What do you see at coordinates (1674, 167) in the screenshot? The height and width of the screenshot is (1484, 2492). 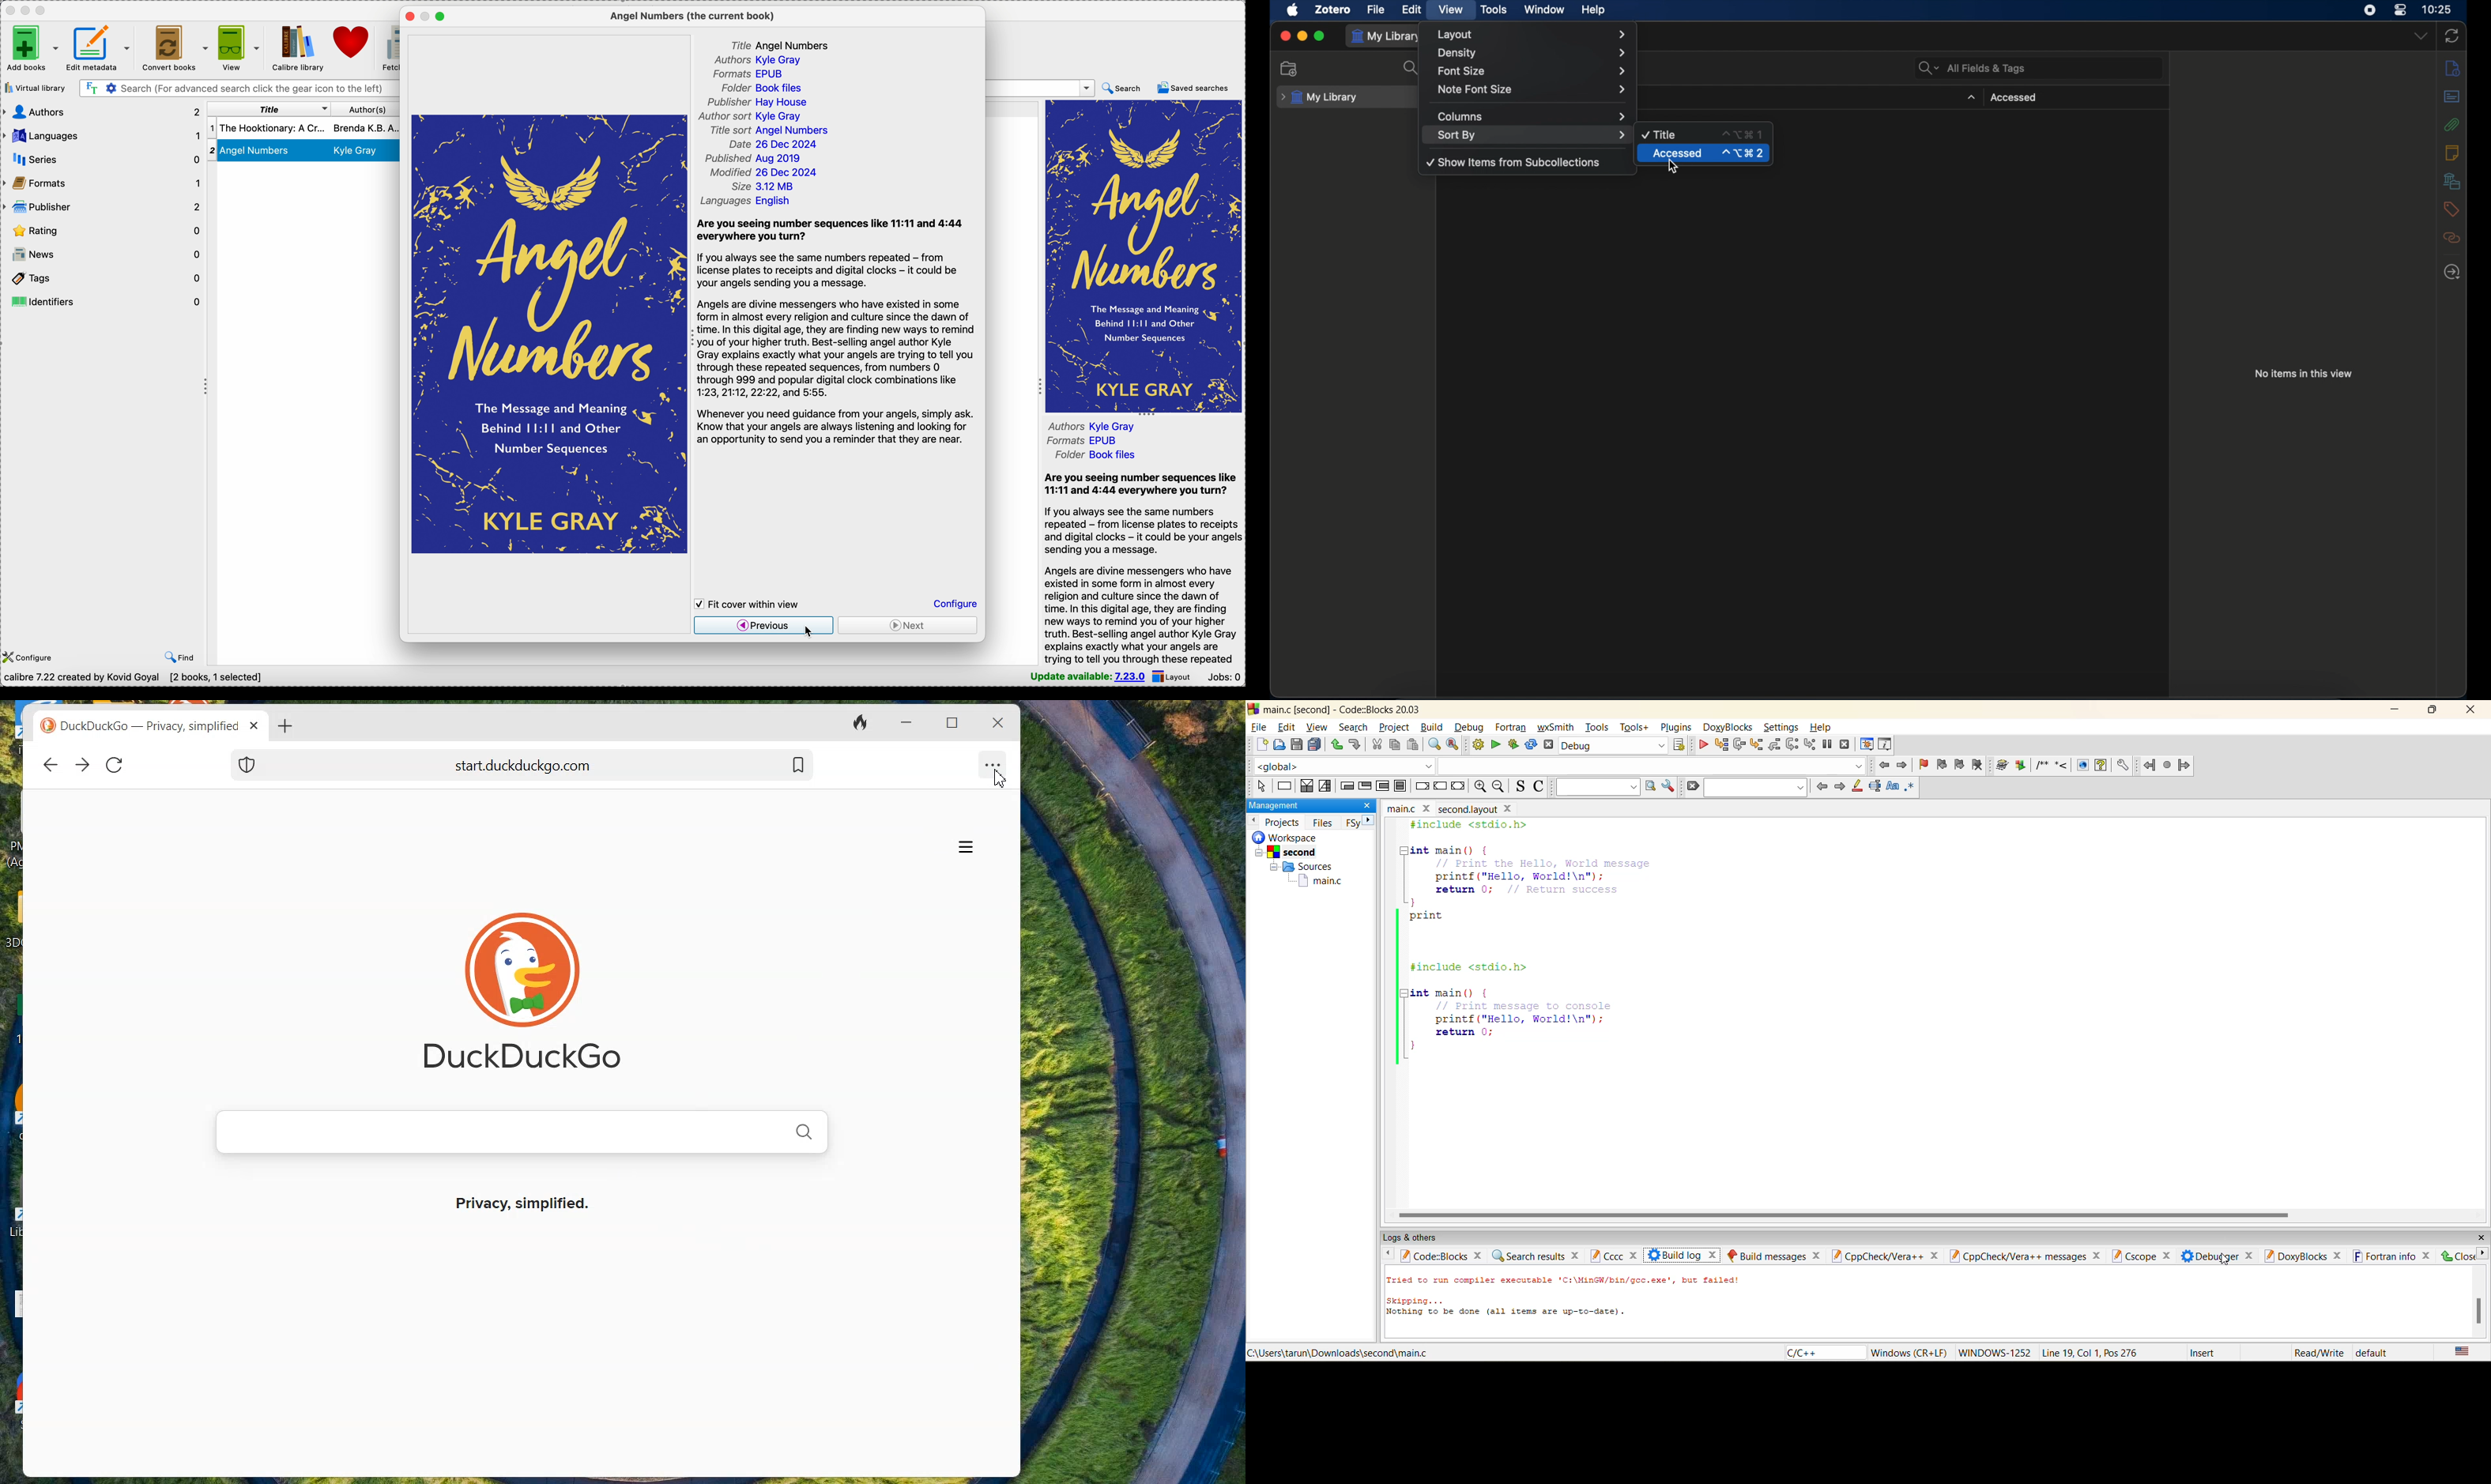 I see `cursor` at bounding box center [1674, 167].